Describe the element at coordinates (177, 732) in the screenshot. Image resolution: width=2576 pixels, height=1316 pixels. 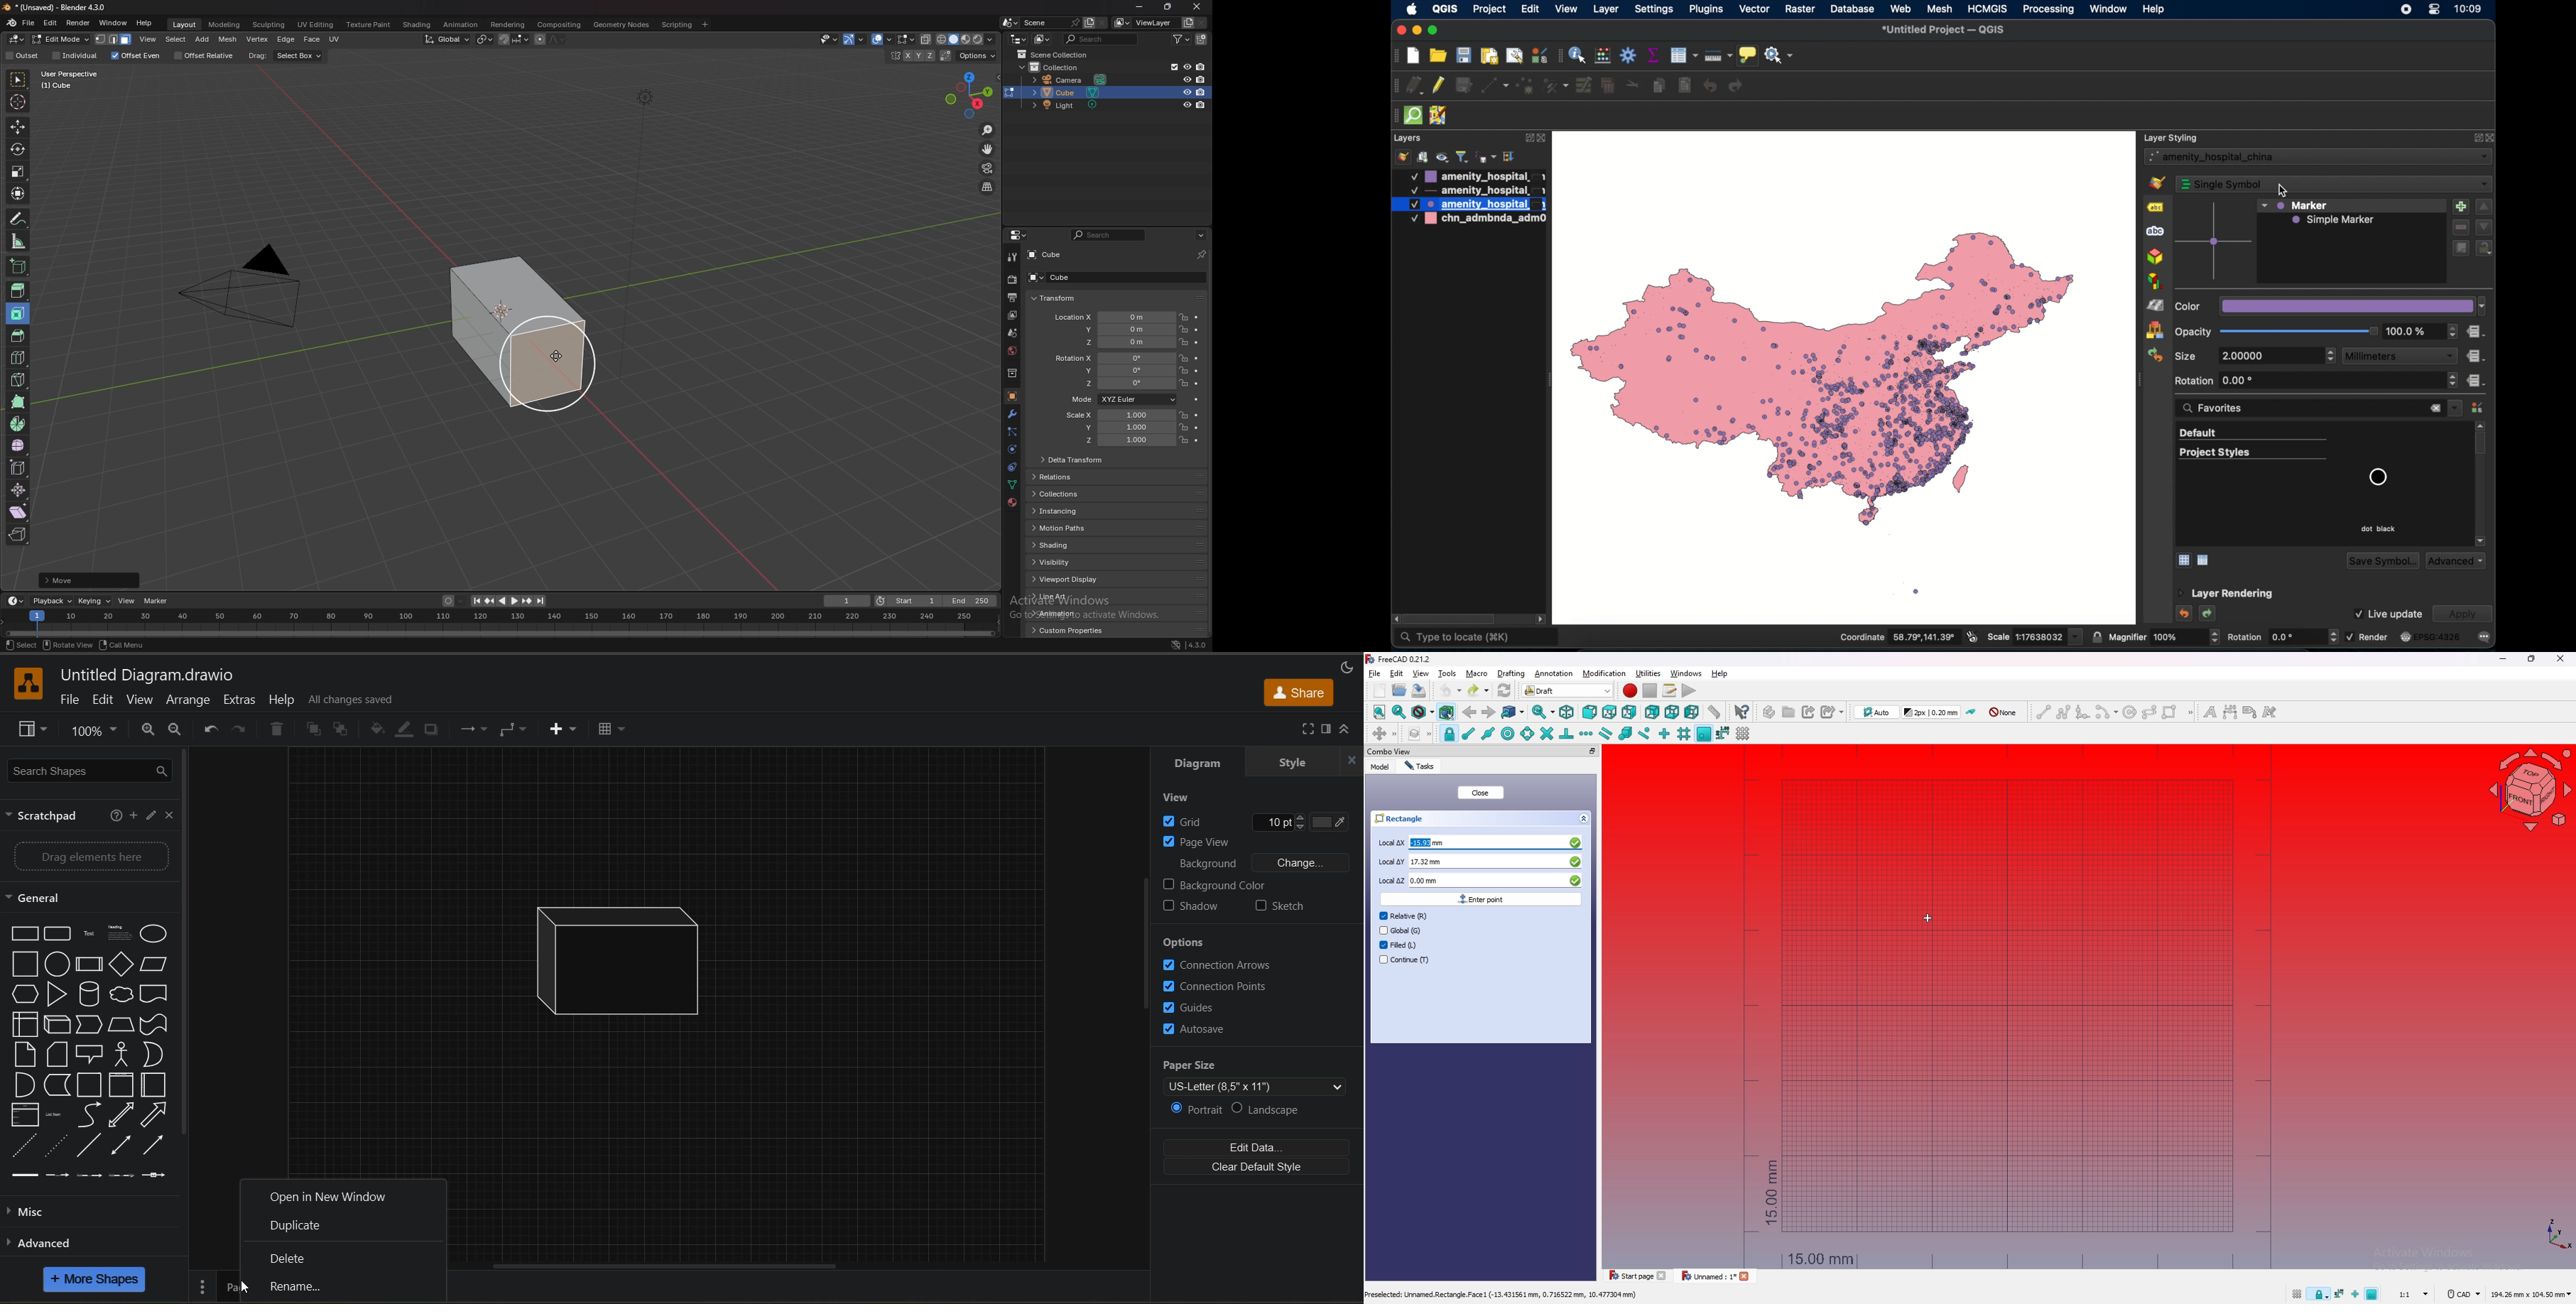
I see `zoom out` at that location.